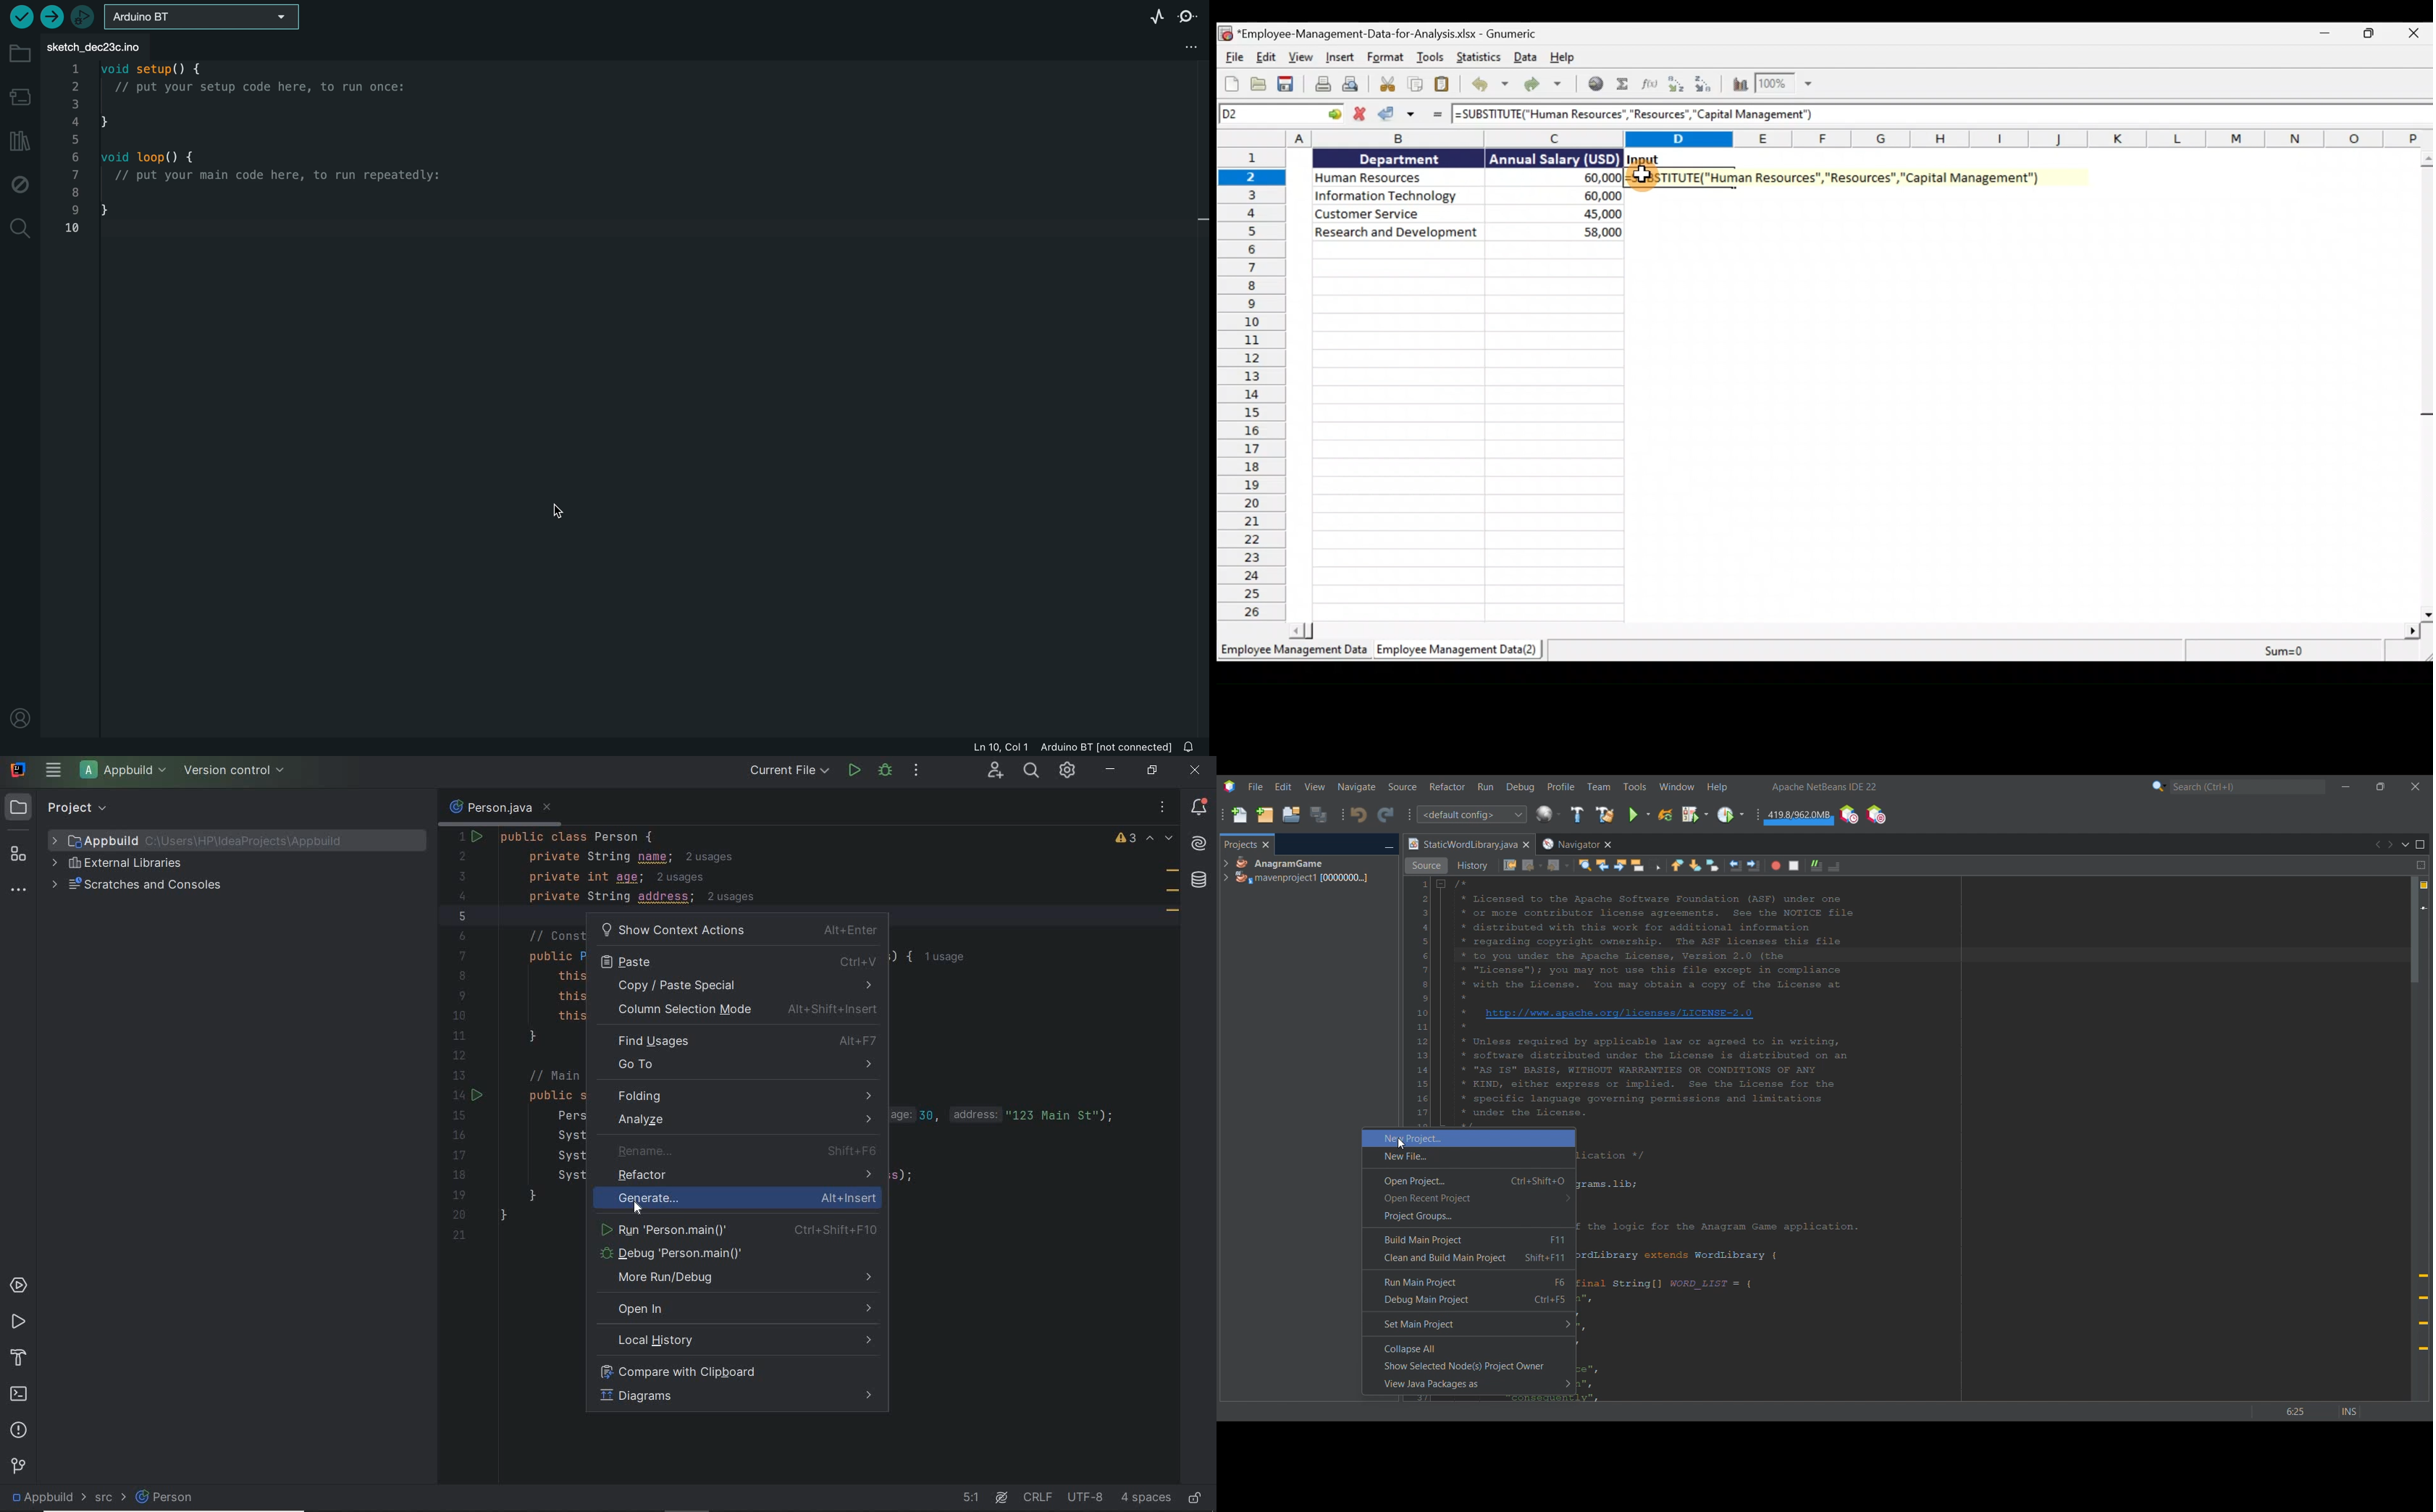 The width and height of the screenshot is (2436, 1512). Describe the element at coordinates (738, 1280) in the screenshot. I see `more run/debug` at that location.